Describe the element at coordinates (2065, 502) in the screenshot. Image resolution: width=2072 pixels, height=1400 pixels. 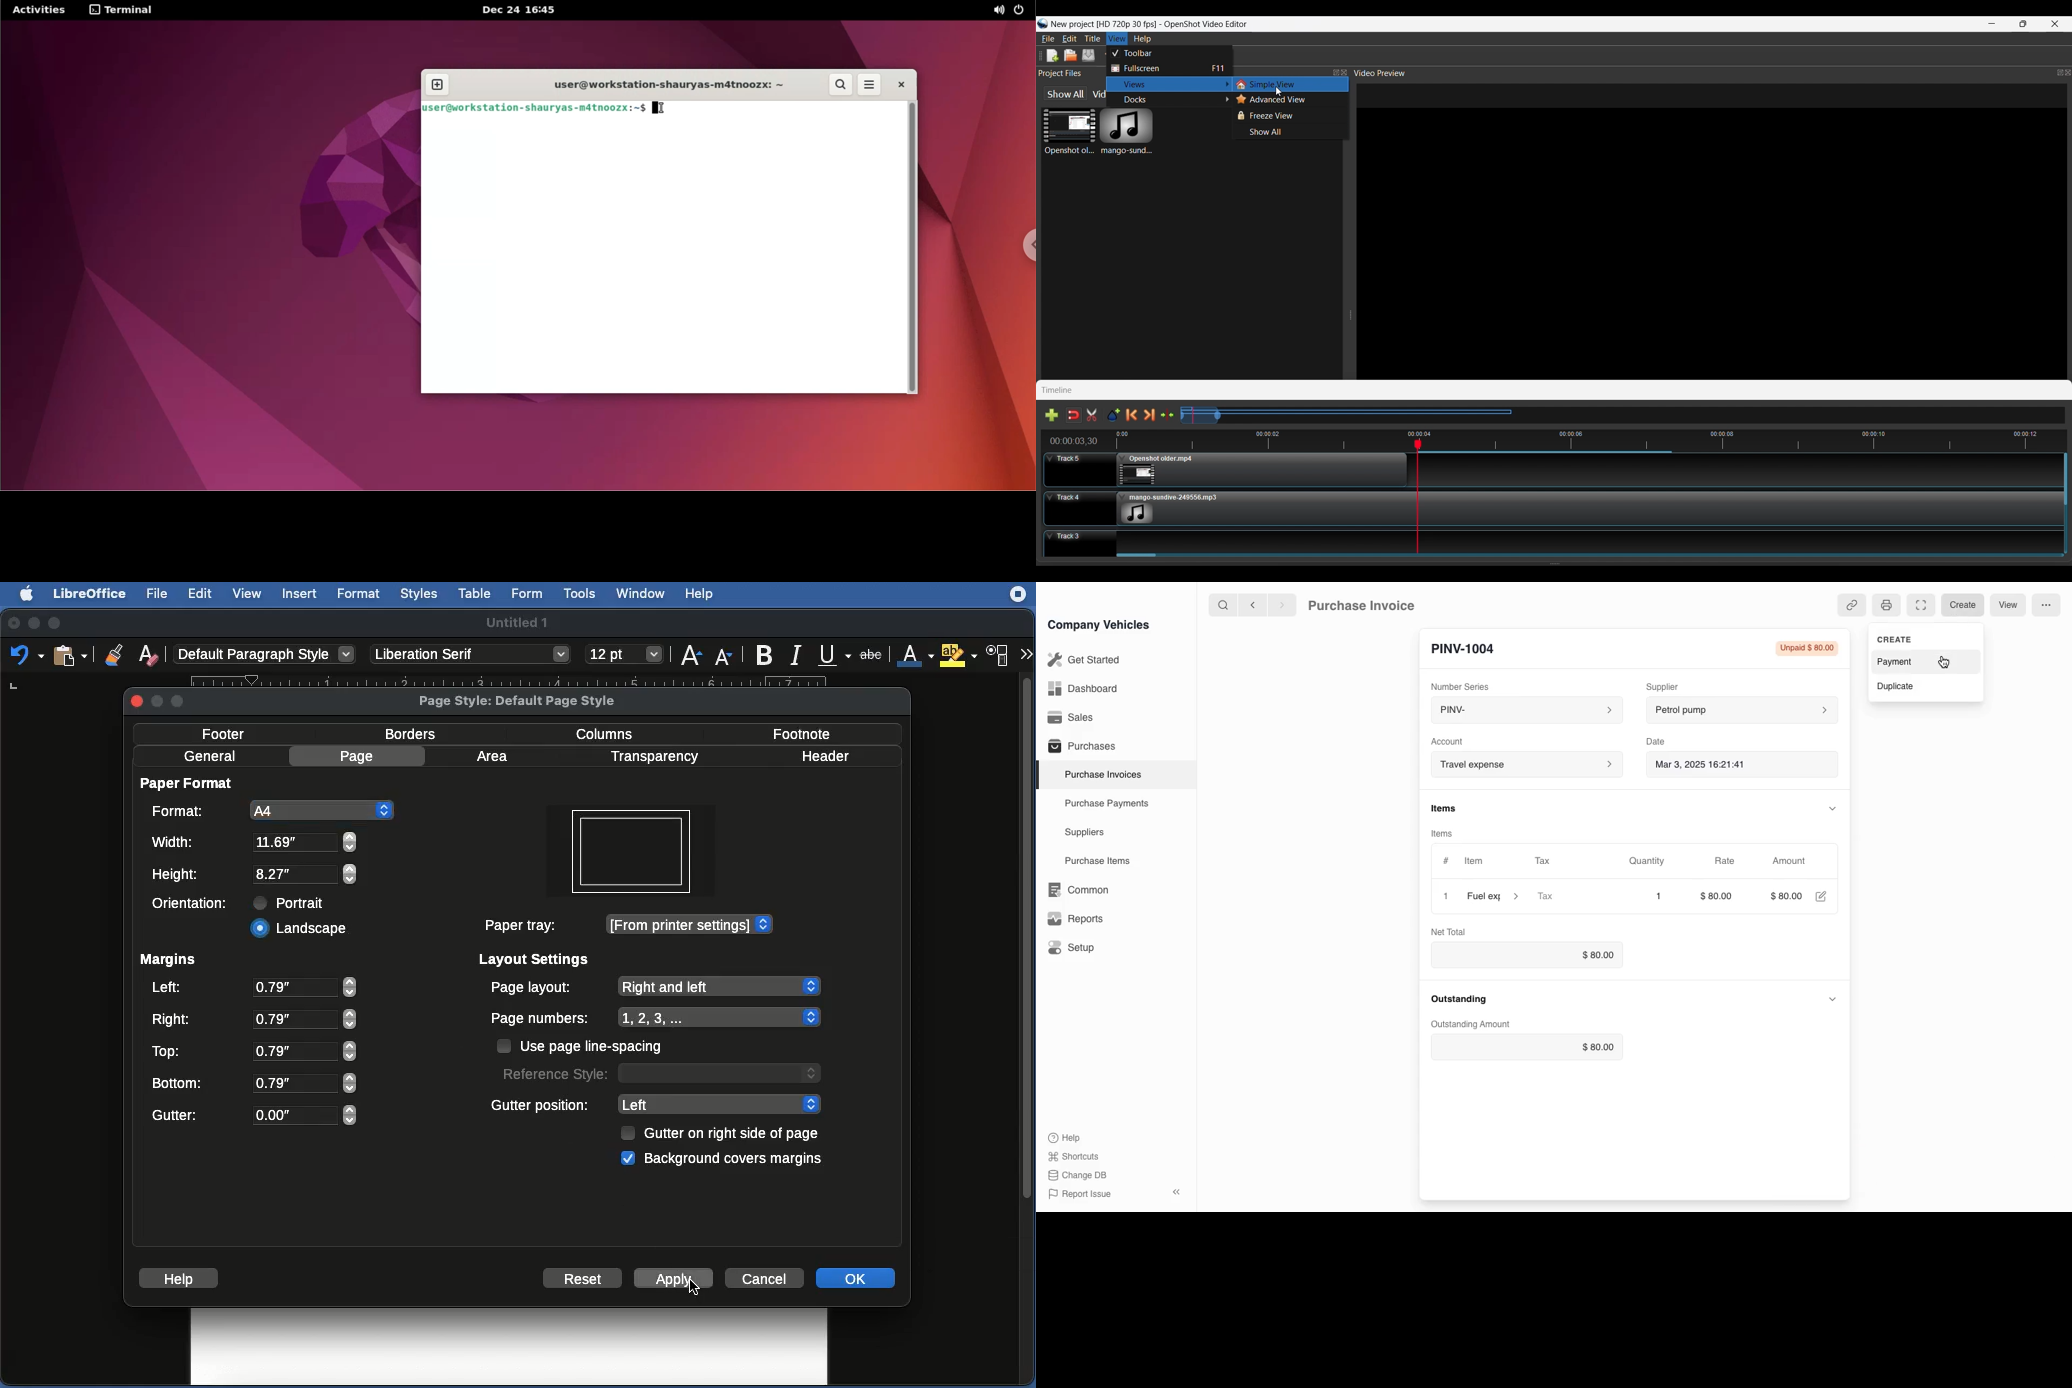
I see `Vertical Scroll Bar` at that location.